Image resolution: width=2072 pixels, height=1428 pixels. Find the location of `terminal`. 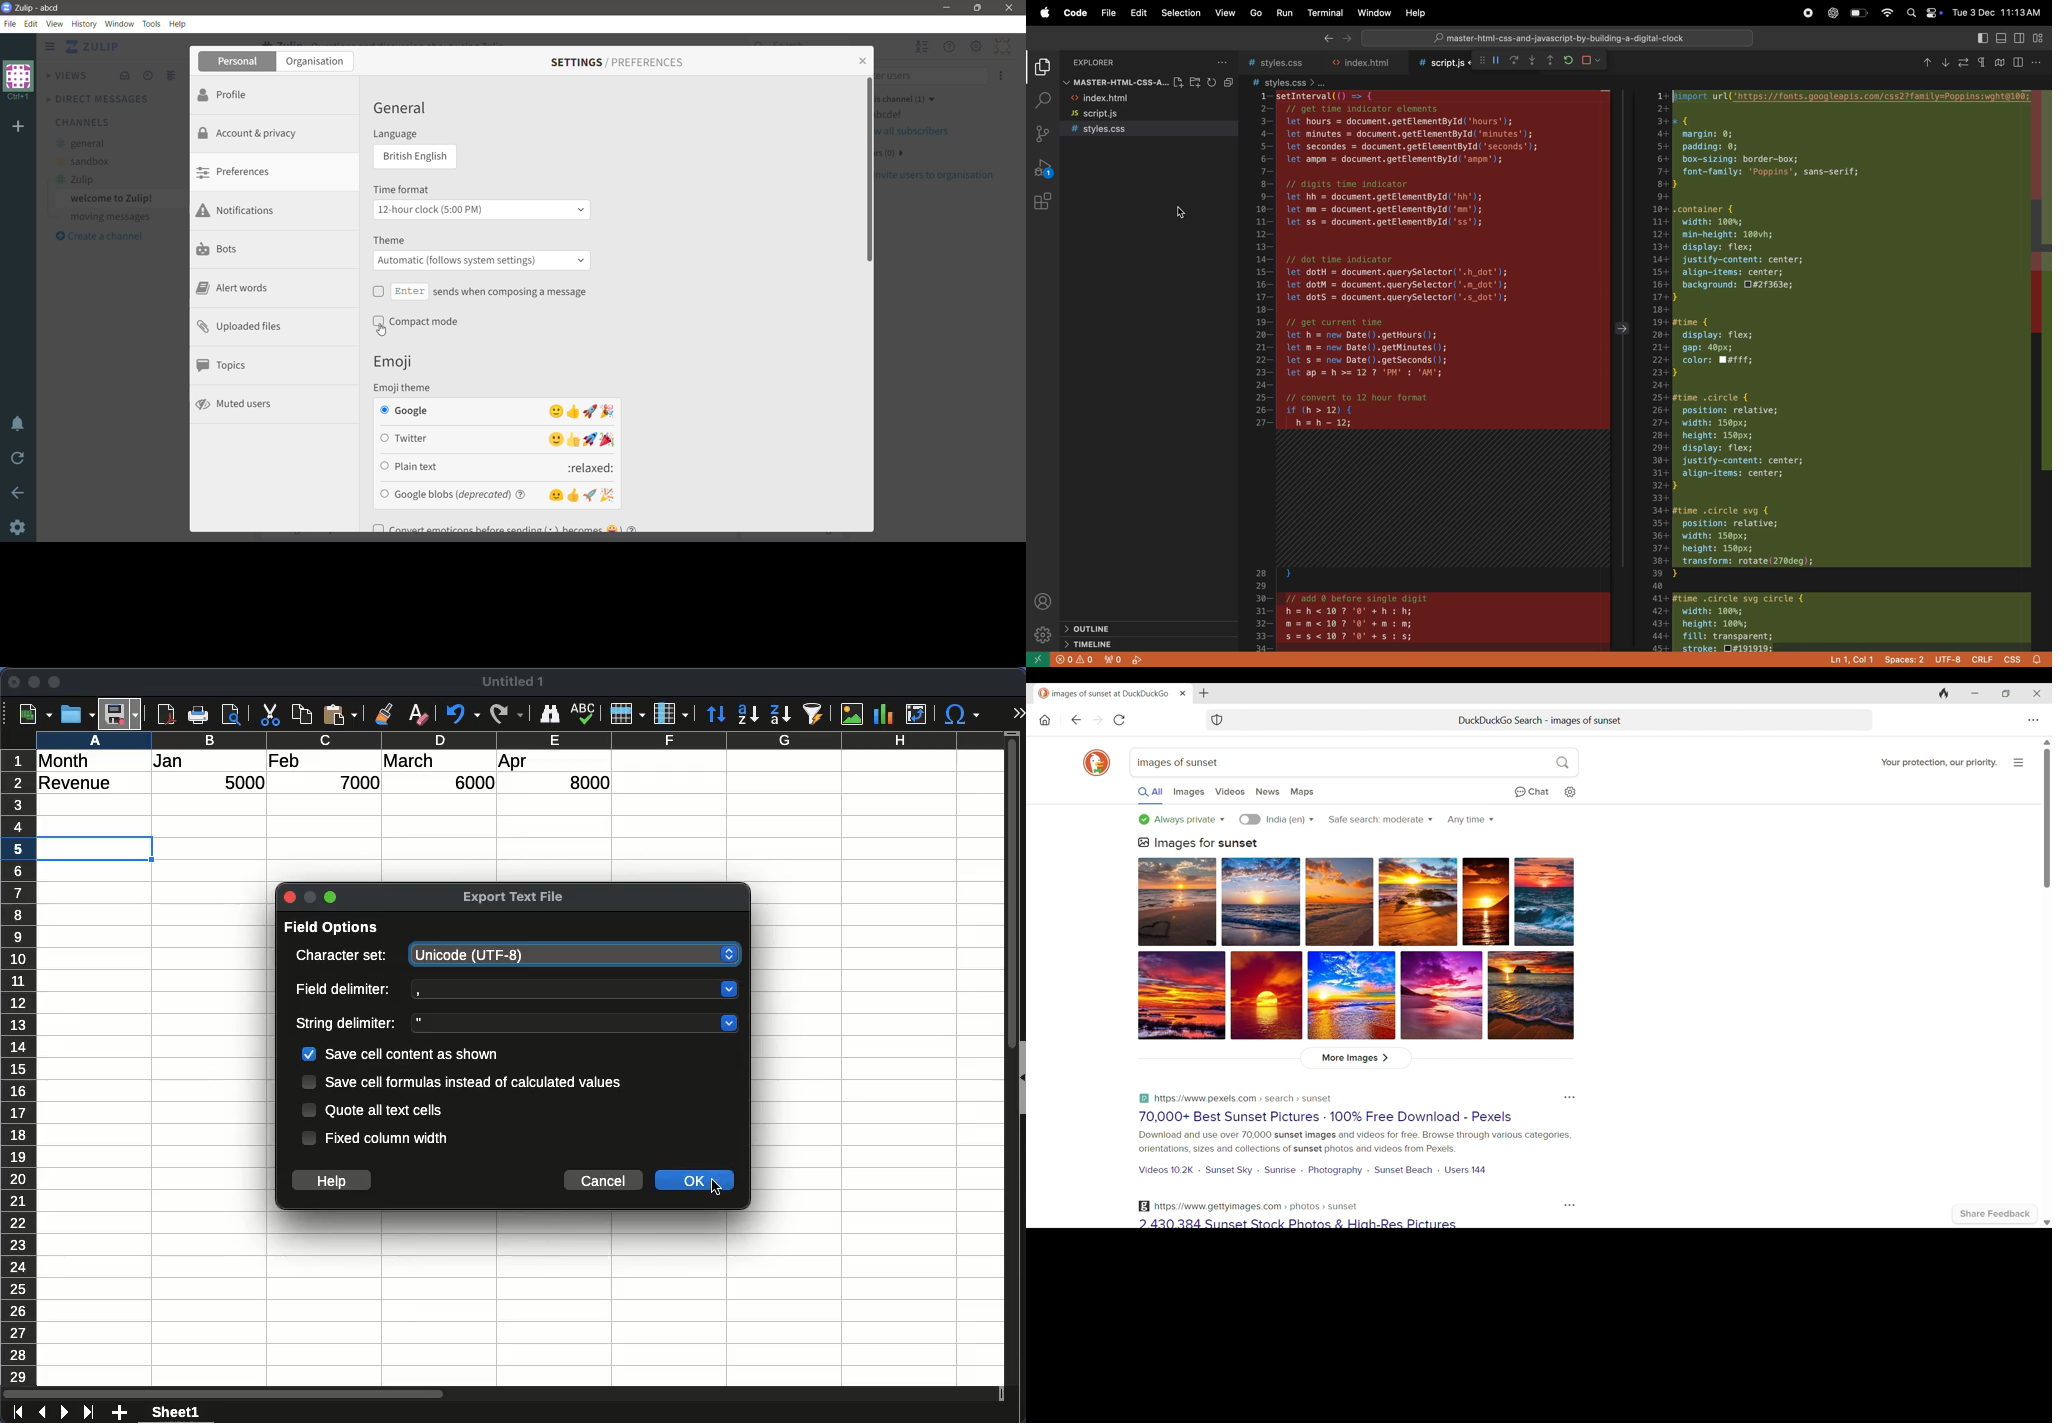

terminal is located at coordinates (1324, 12).